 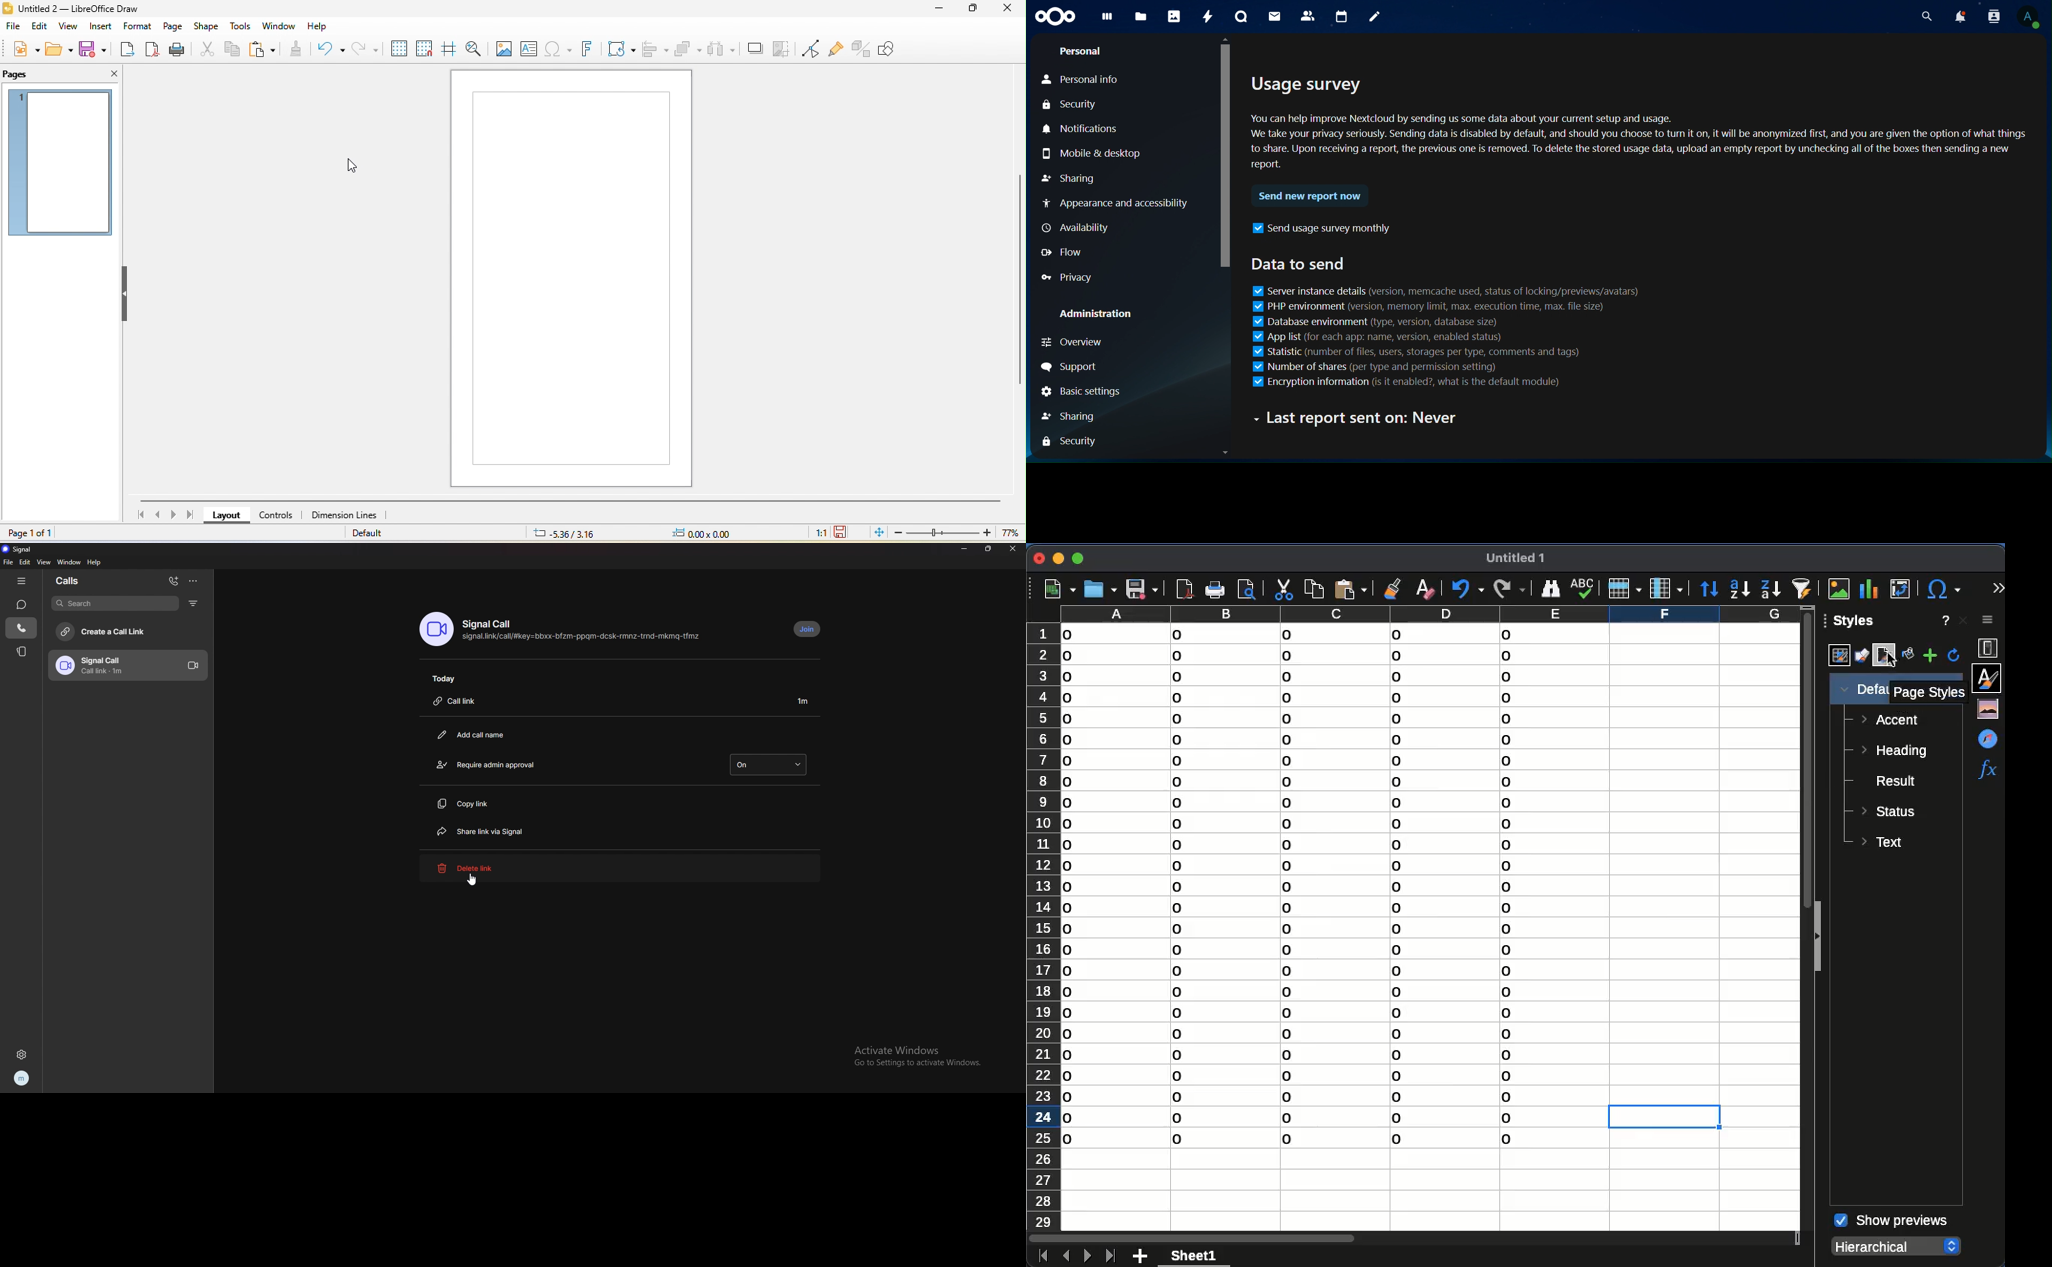 What do you see at coordinates (196, 603) in the screenshot?
I see `filter` at bounding box center [196, 603].